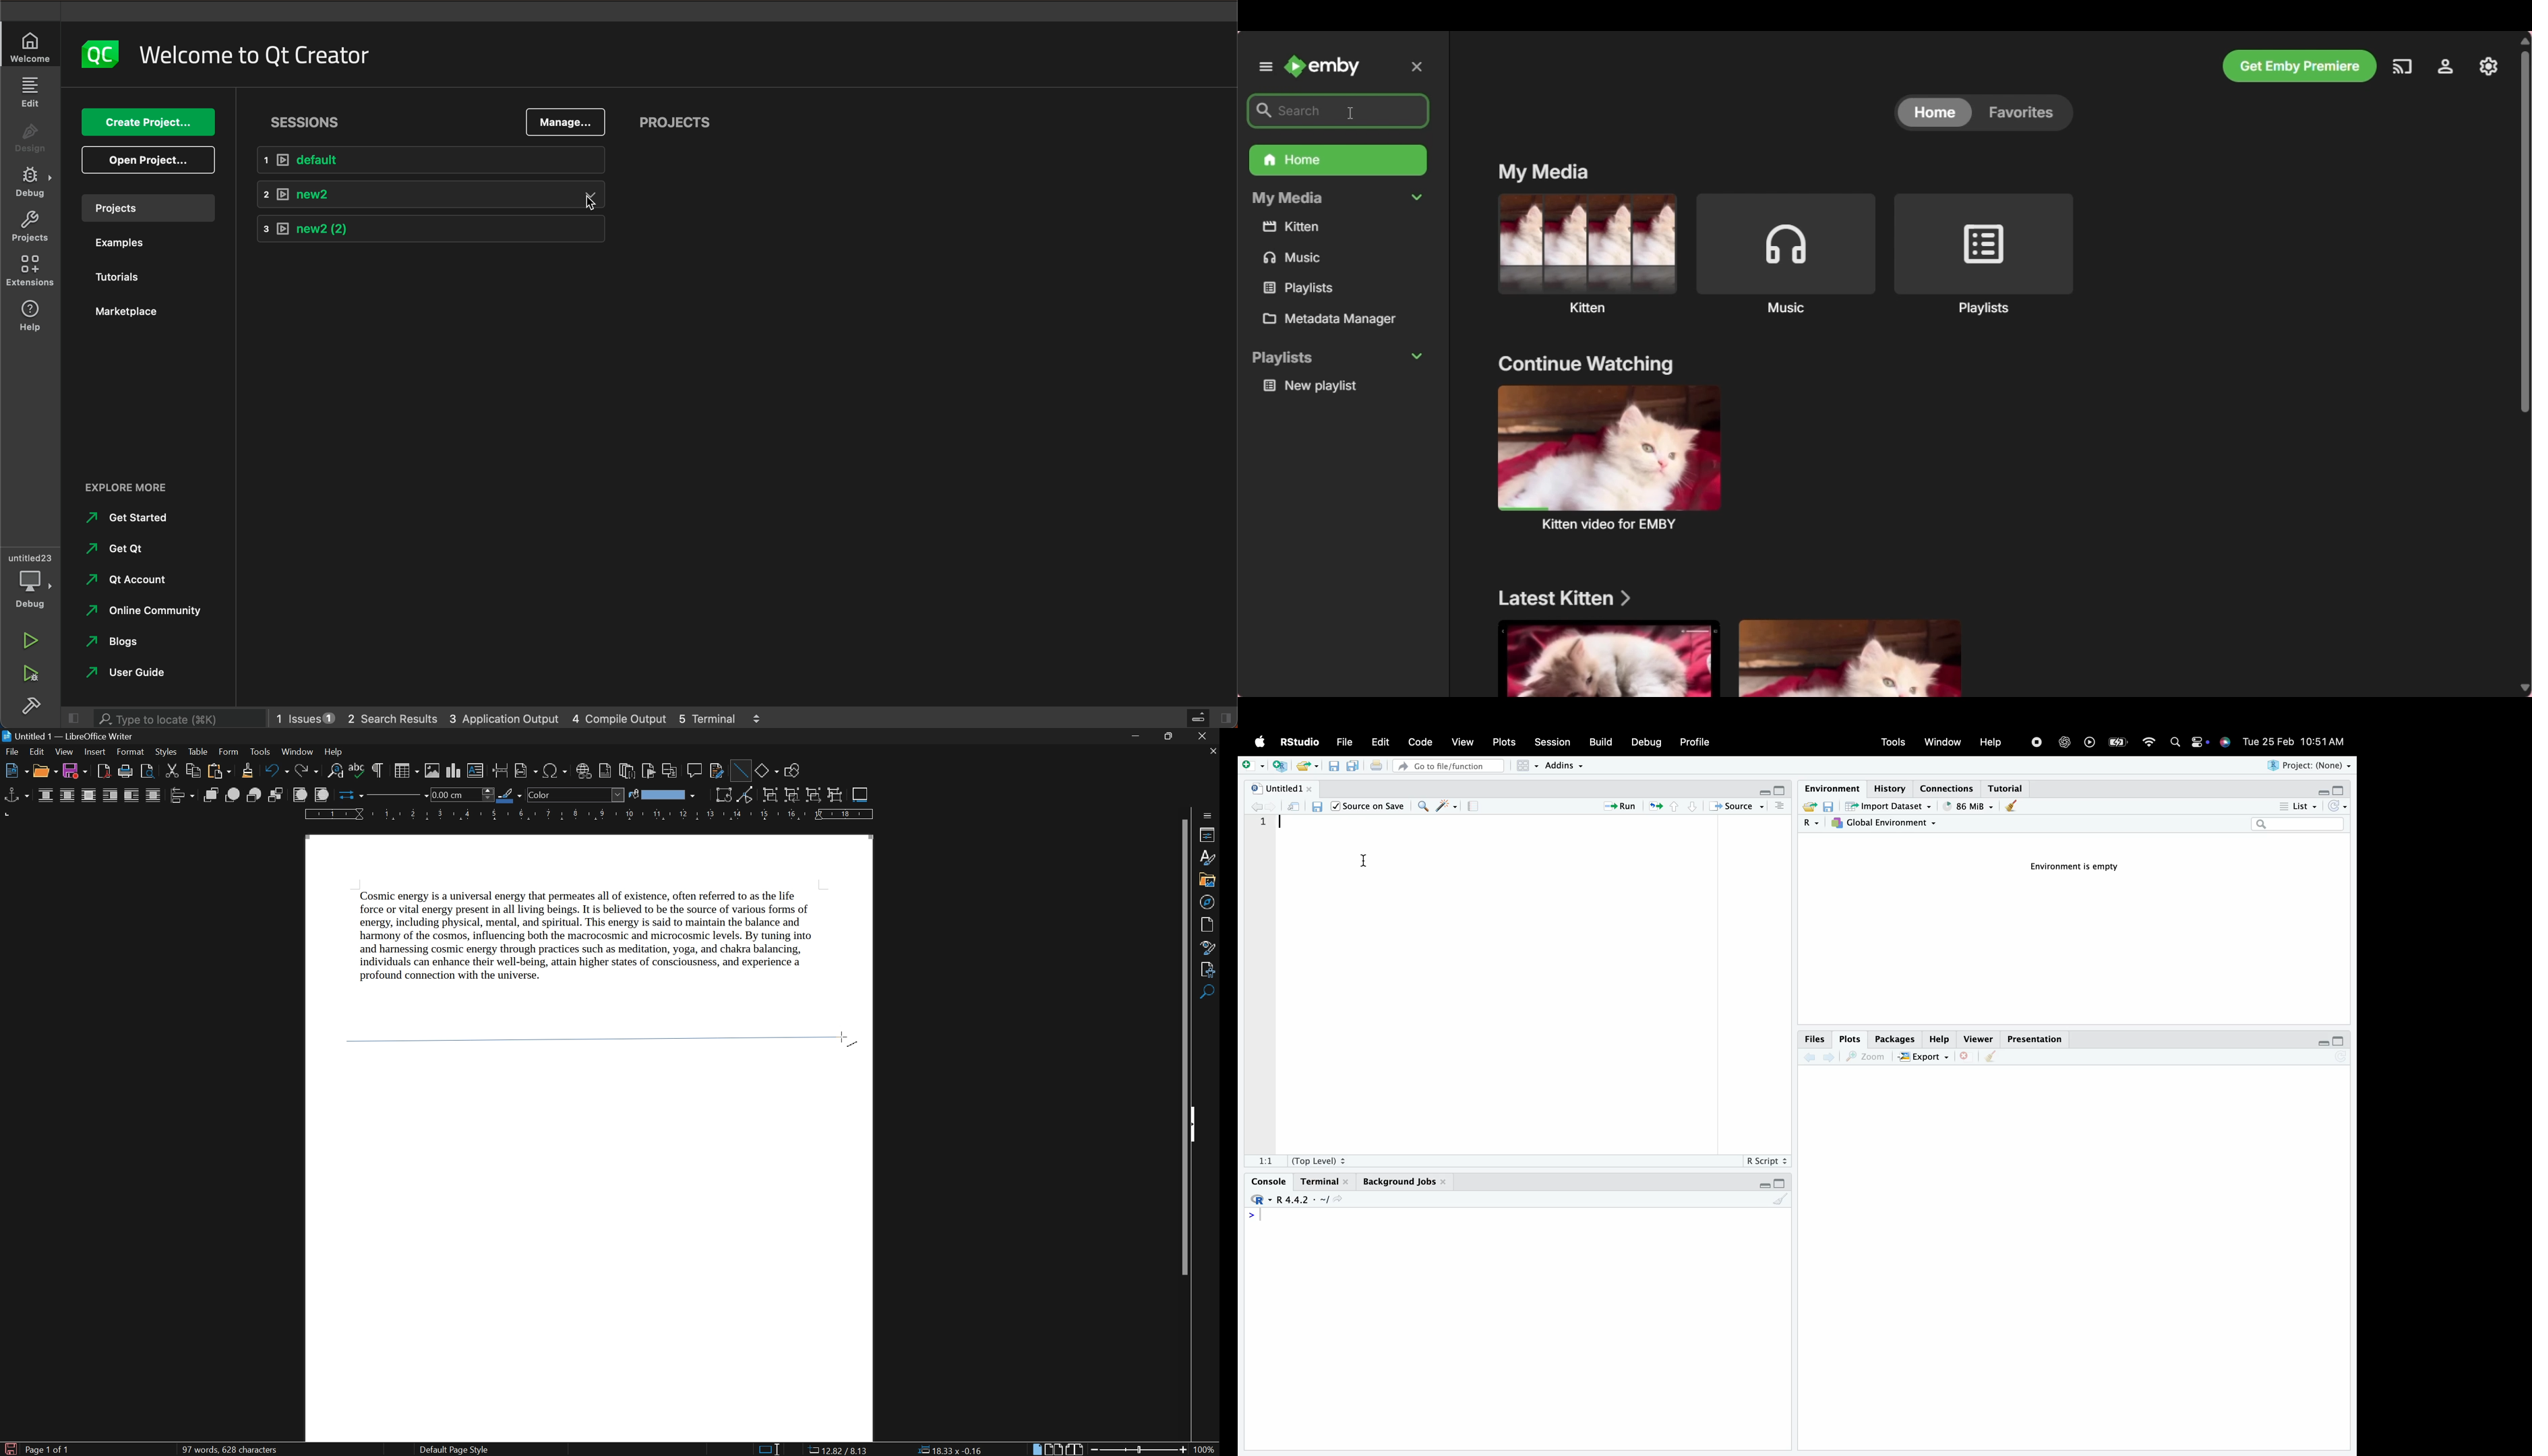 This screenshot has height=1456, width=2548. What do you see at coordinates (33, 92) in the screenshot?
I see `edit` at bounding box center [33, 92].